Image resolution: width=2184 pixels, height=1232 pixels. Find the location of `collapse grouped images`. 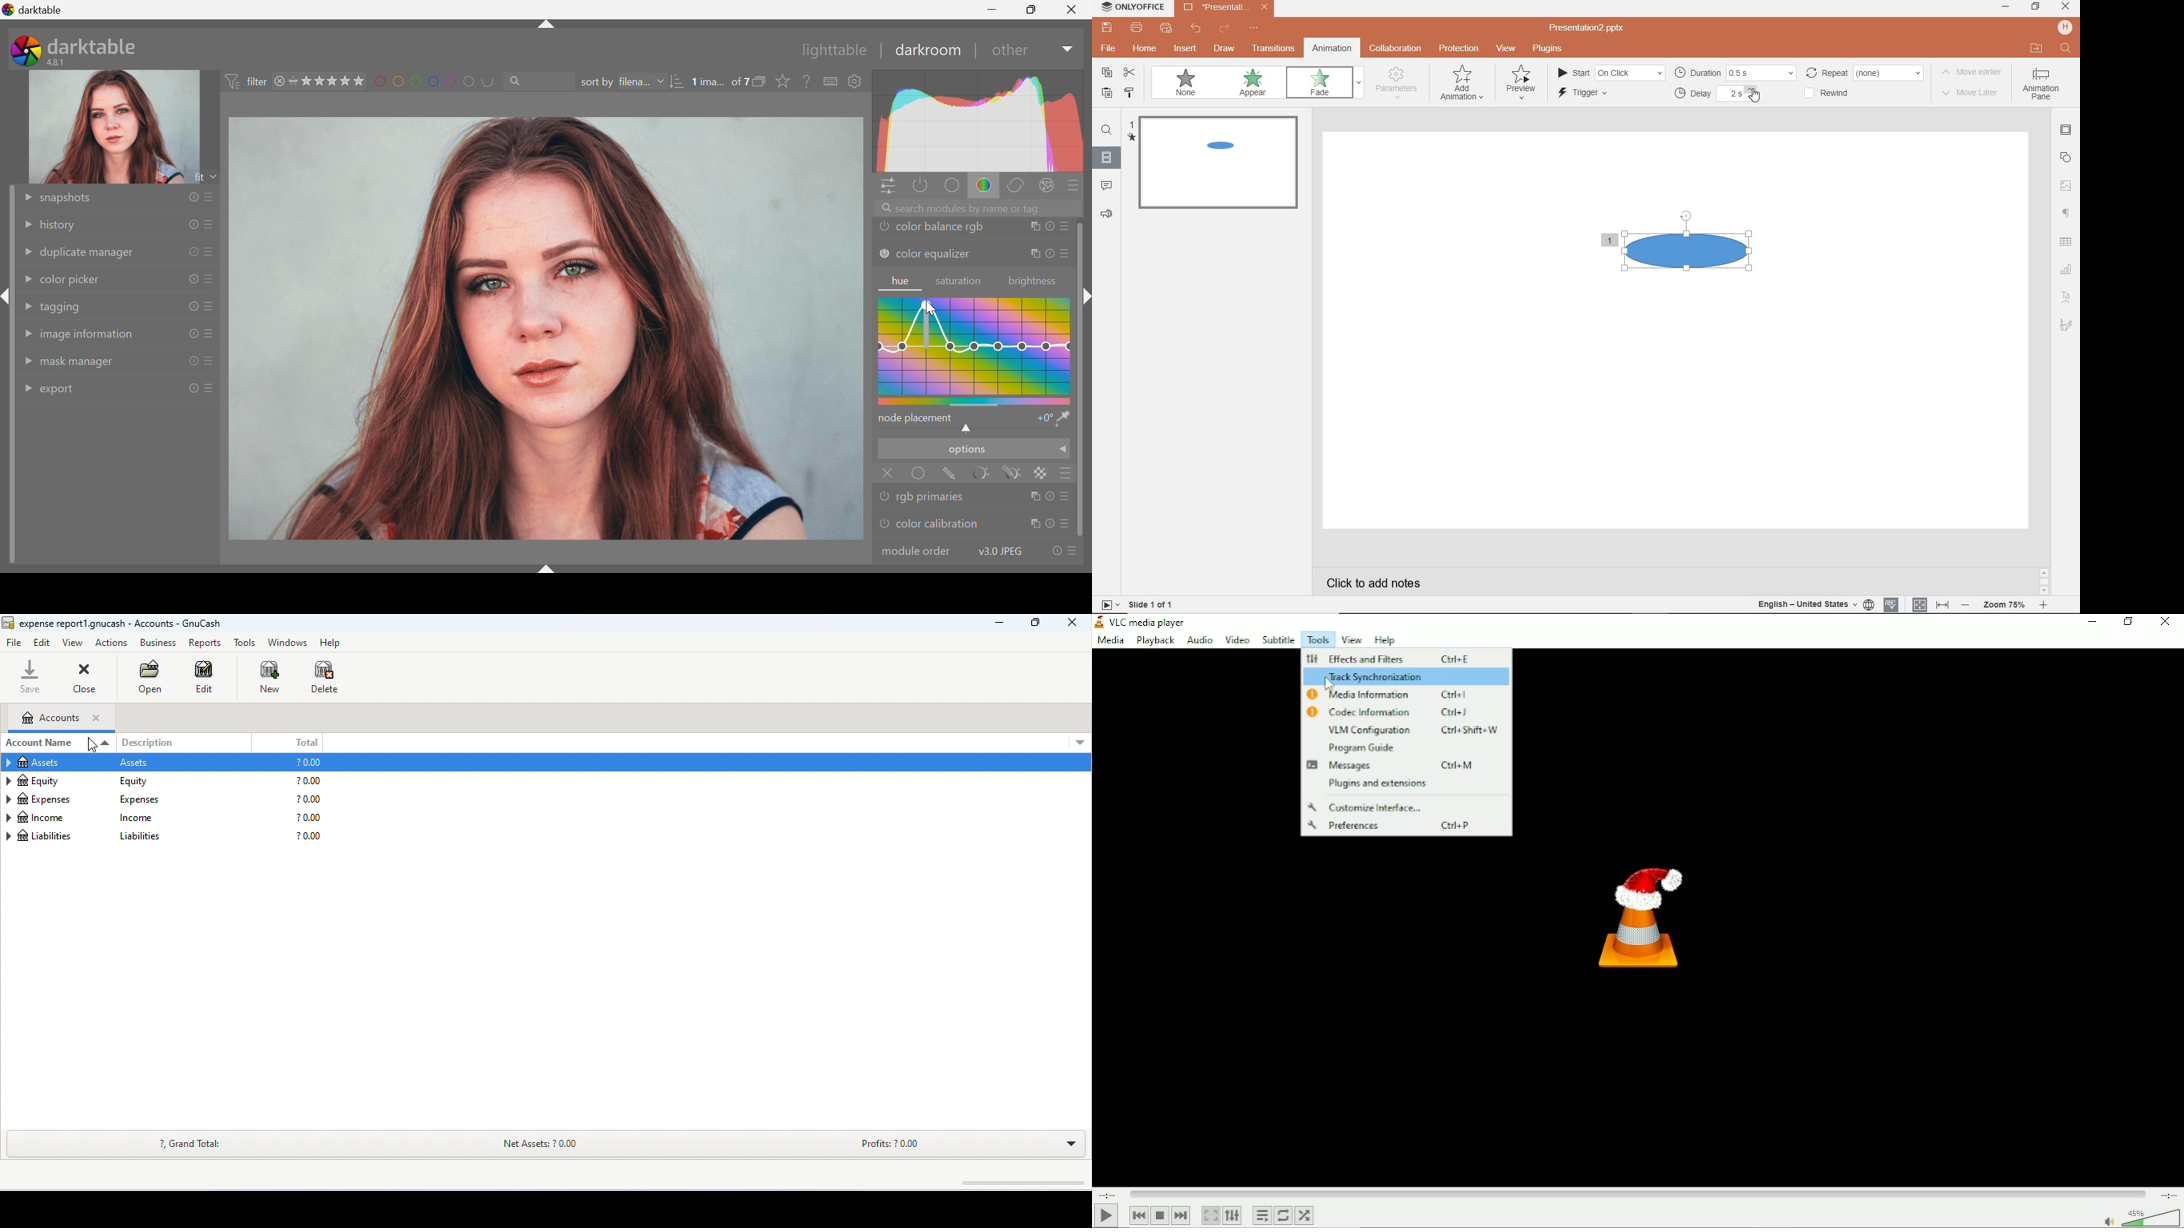

collapse grouped images is located at coordinates (763, 81).